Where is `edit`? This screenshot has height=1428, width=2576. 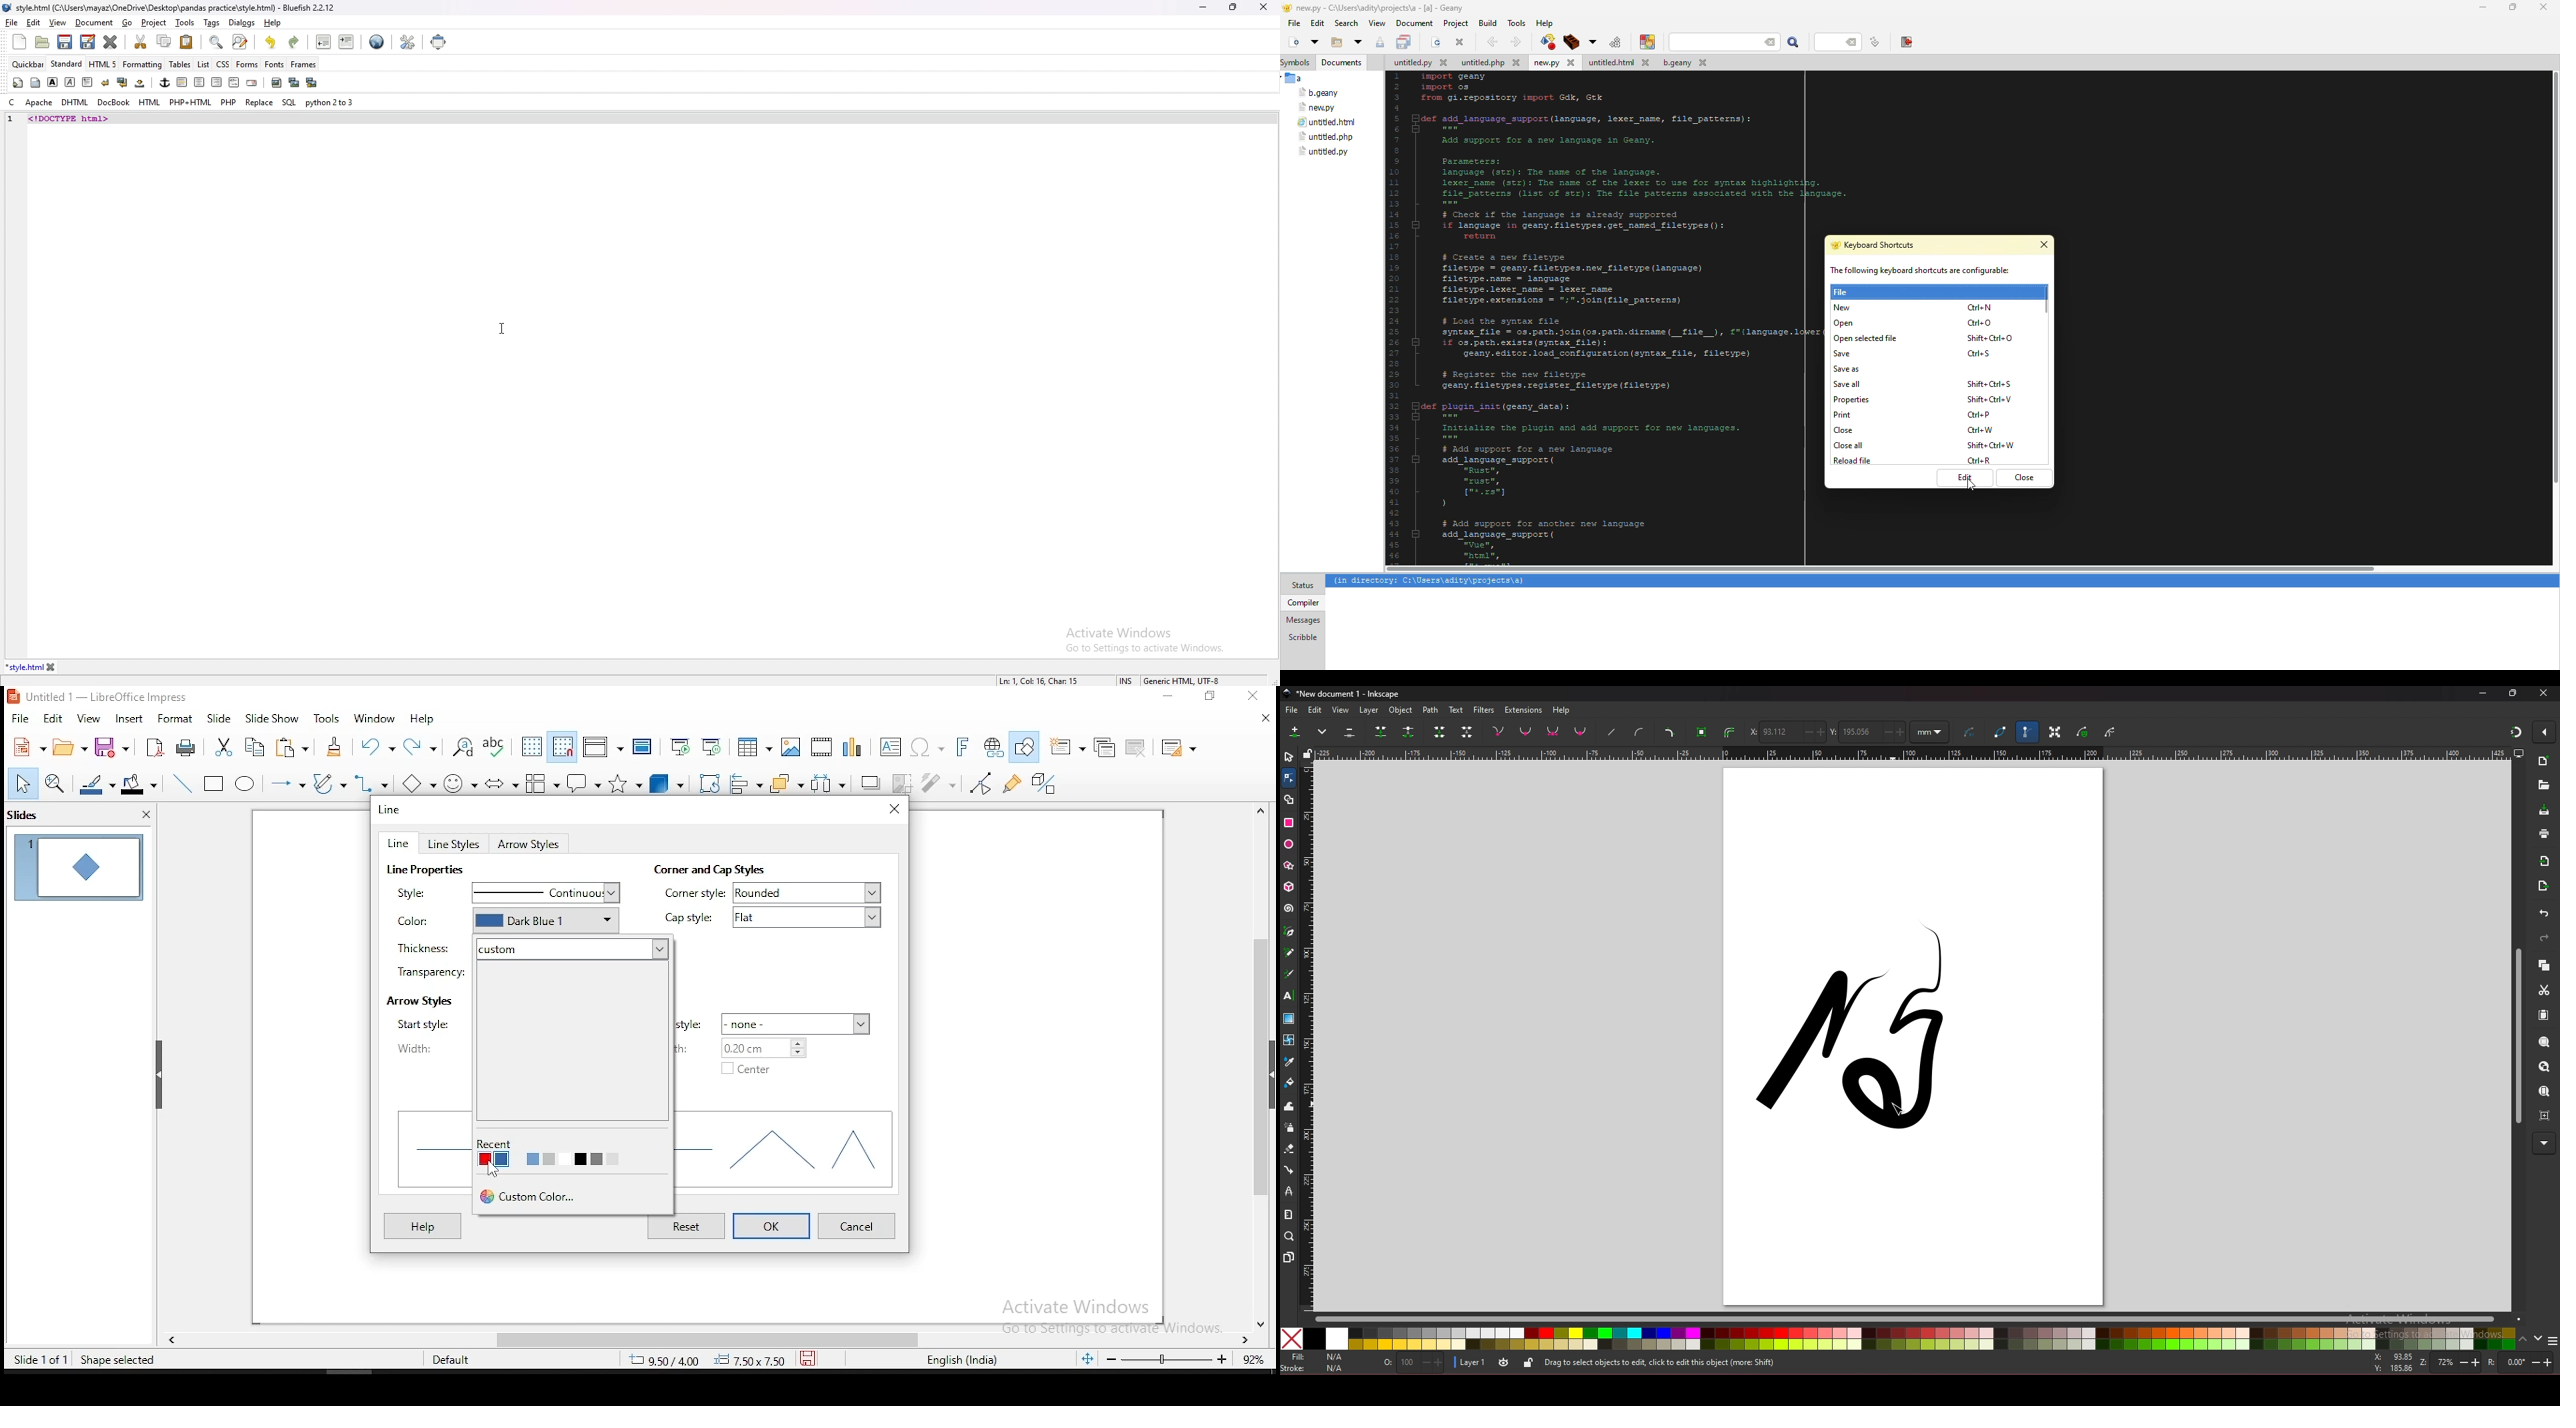
edit is located at coordinates (1315, 710).